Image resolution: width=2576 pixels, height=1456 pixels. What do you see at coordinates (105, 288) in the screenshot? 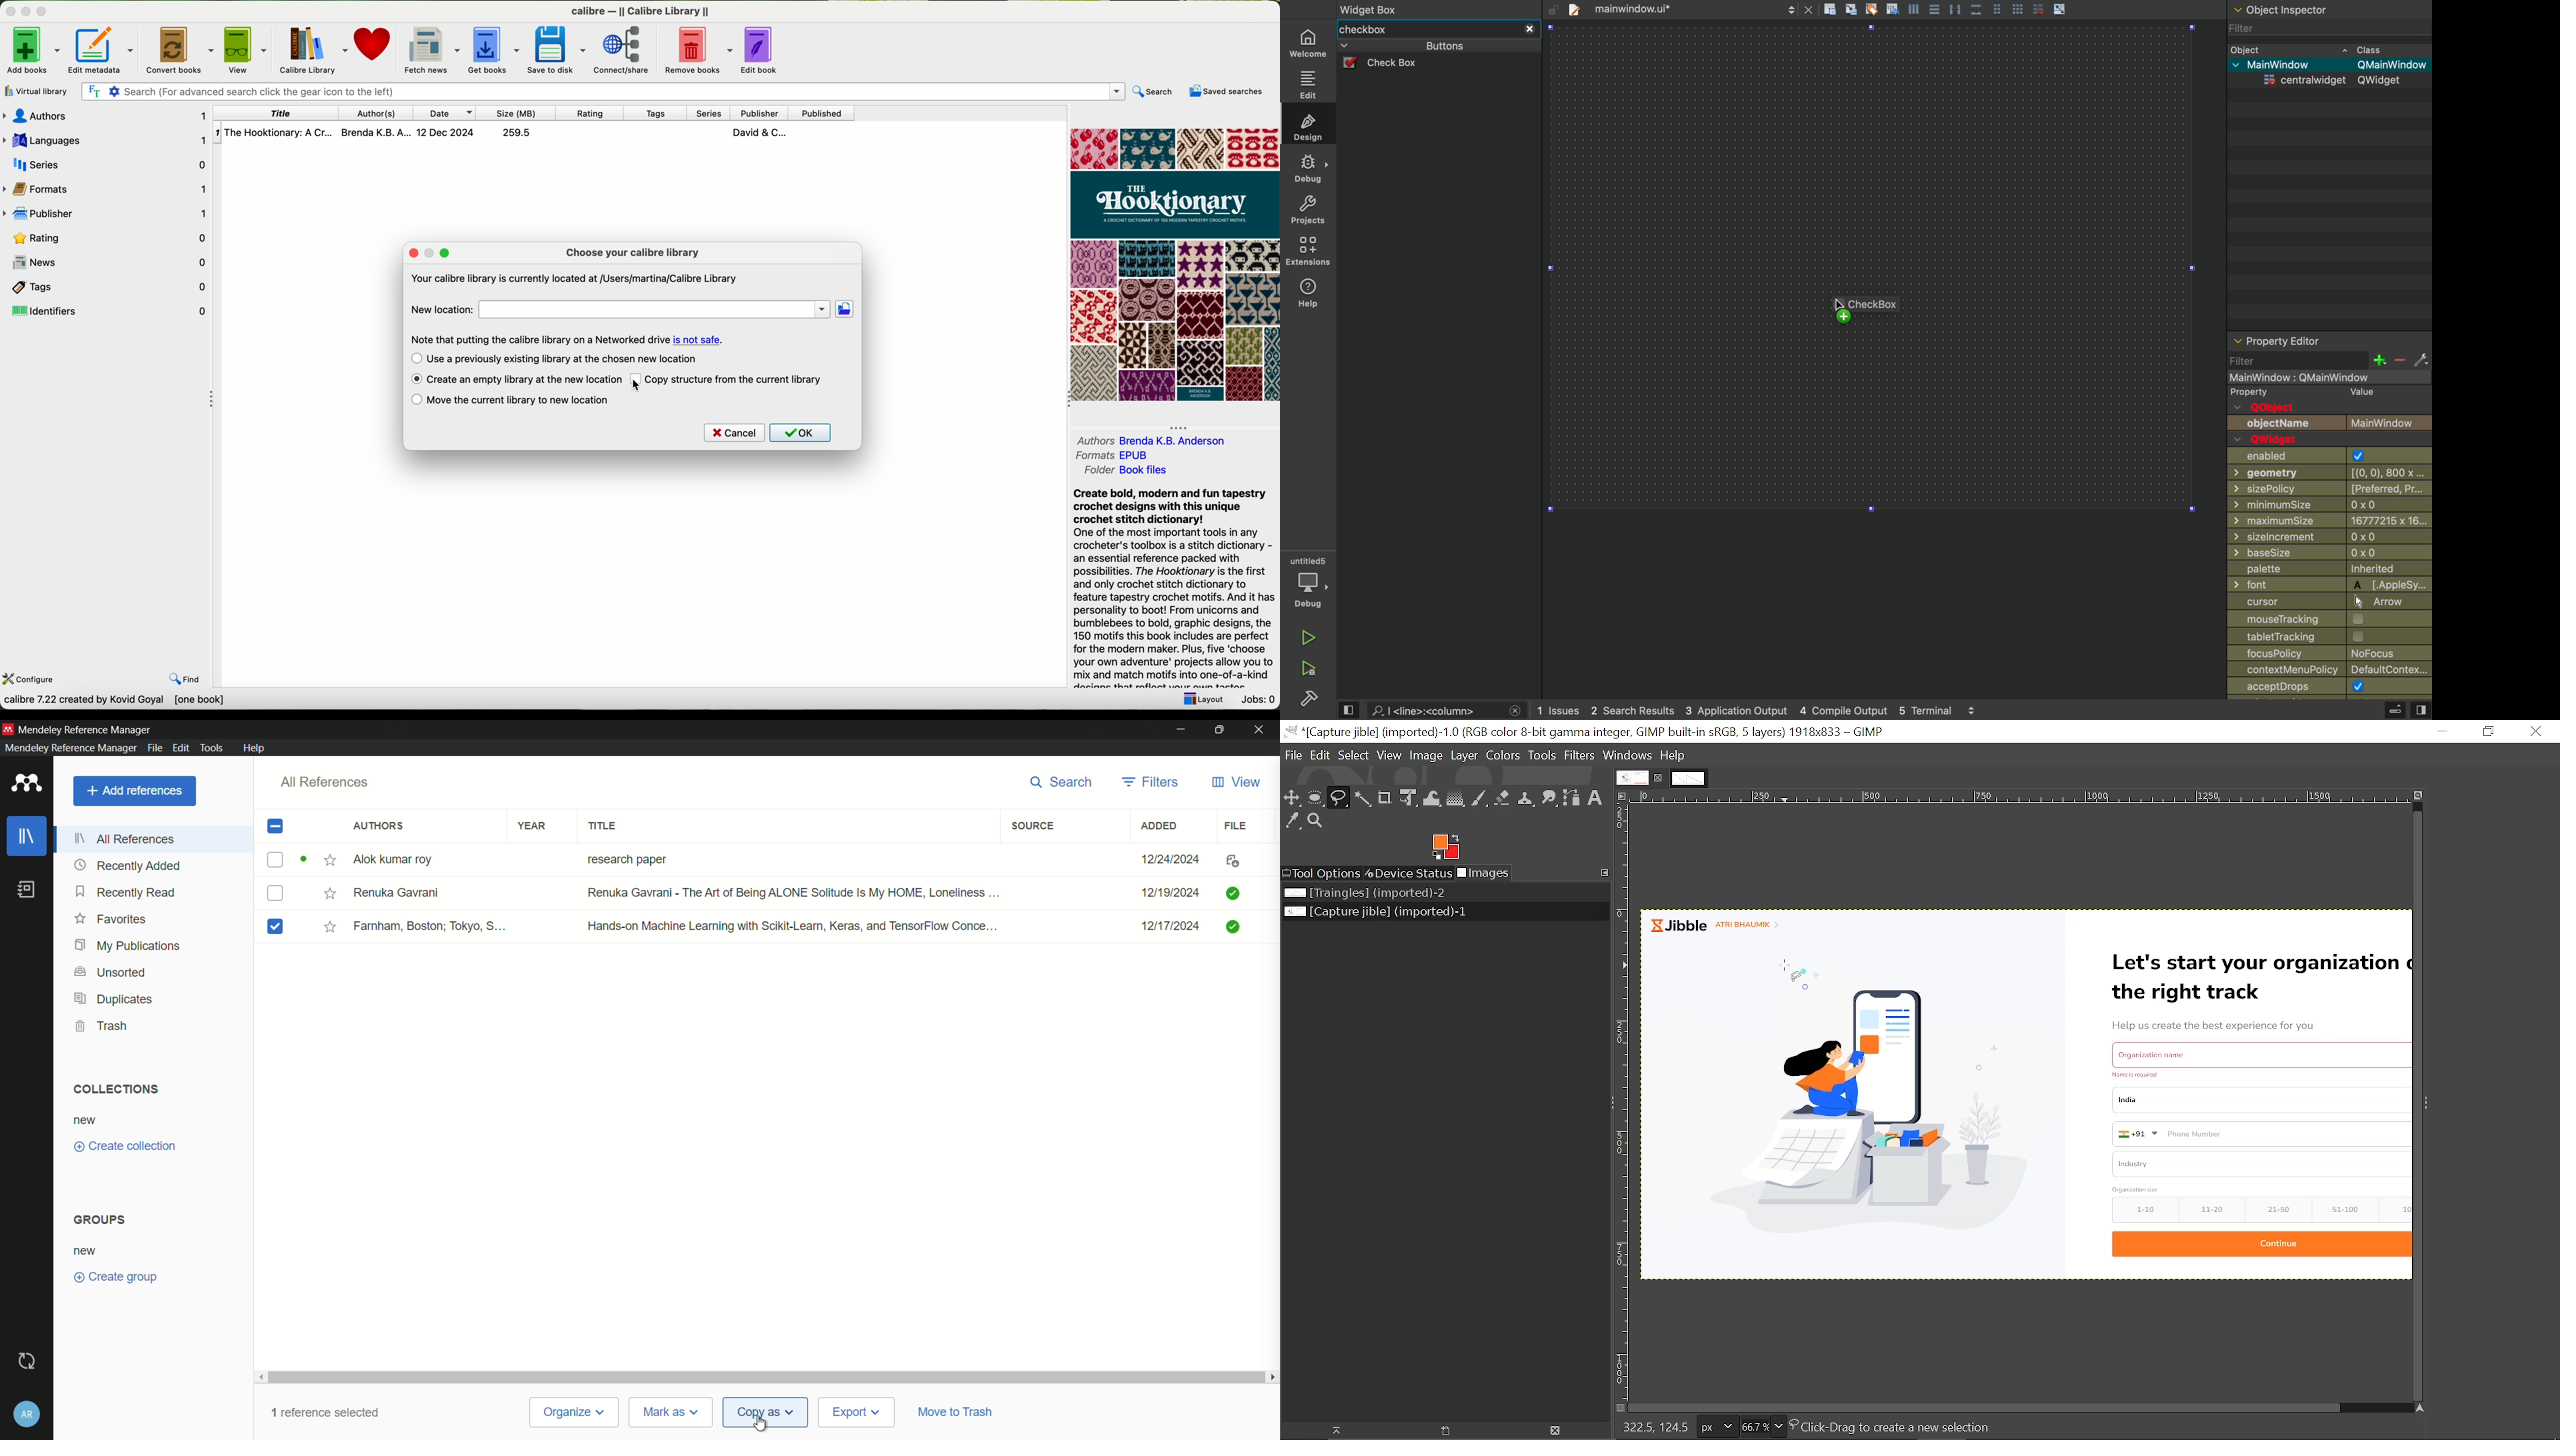
I see `tags` at bounding box center [105, 288].